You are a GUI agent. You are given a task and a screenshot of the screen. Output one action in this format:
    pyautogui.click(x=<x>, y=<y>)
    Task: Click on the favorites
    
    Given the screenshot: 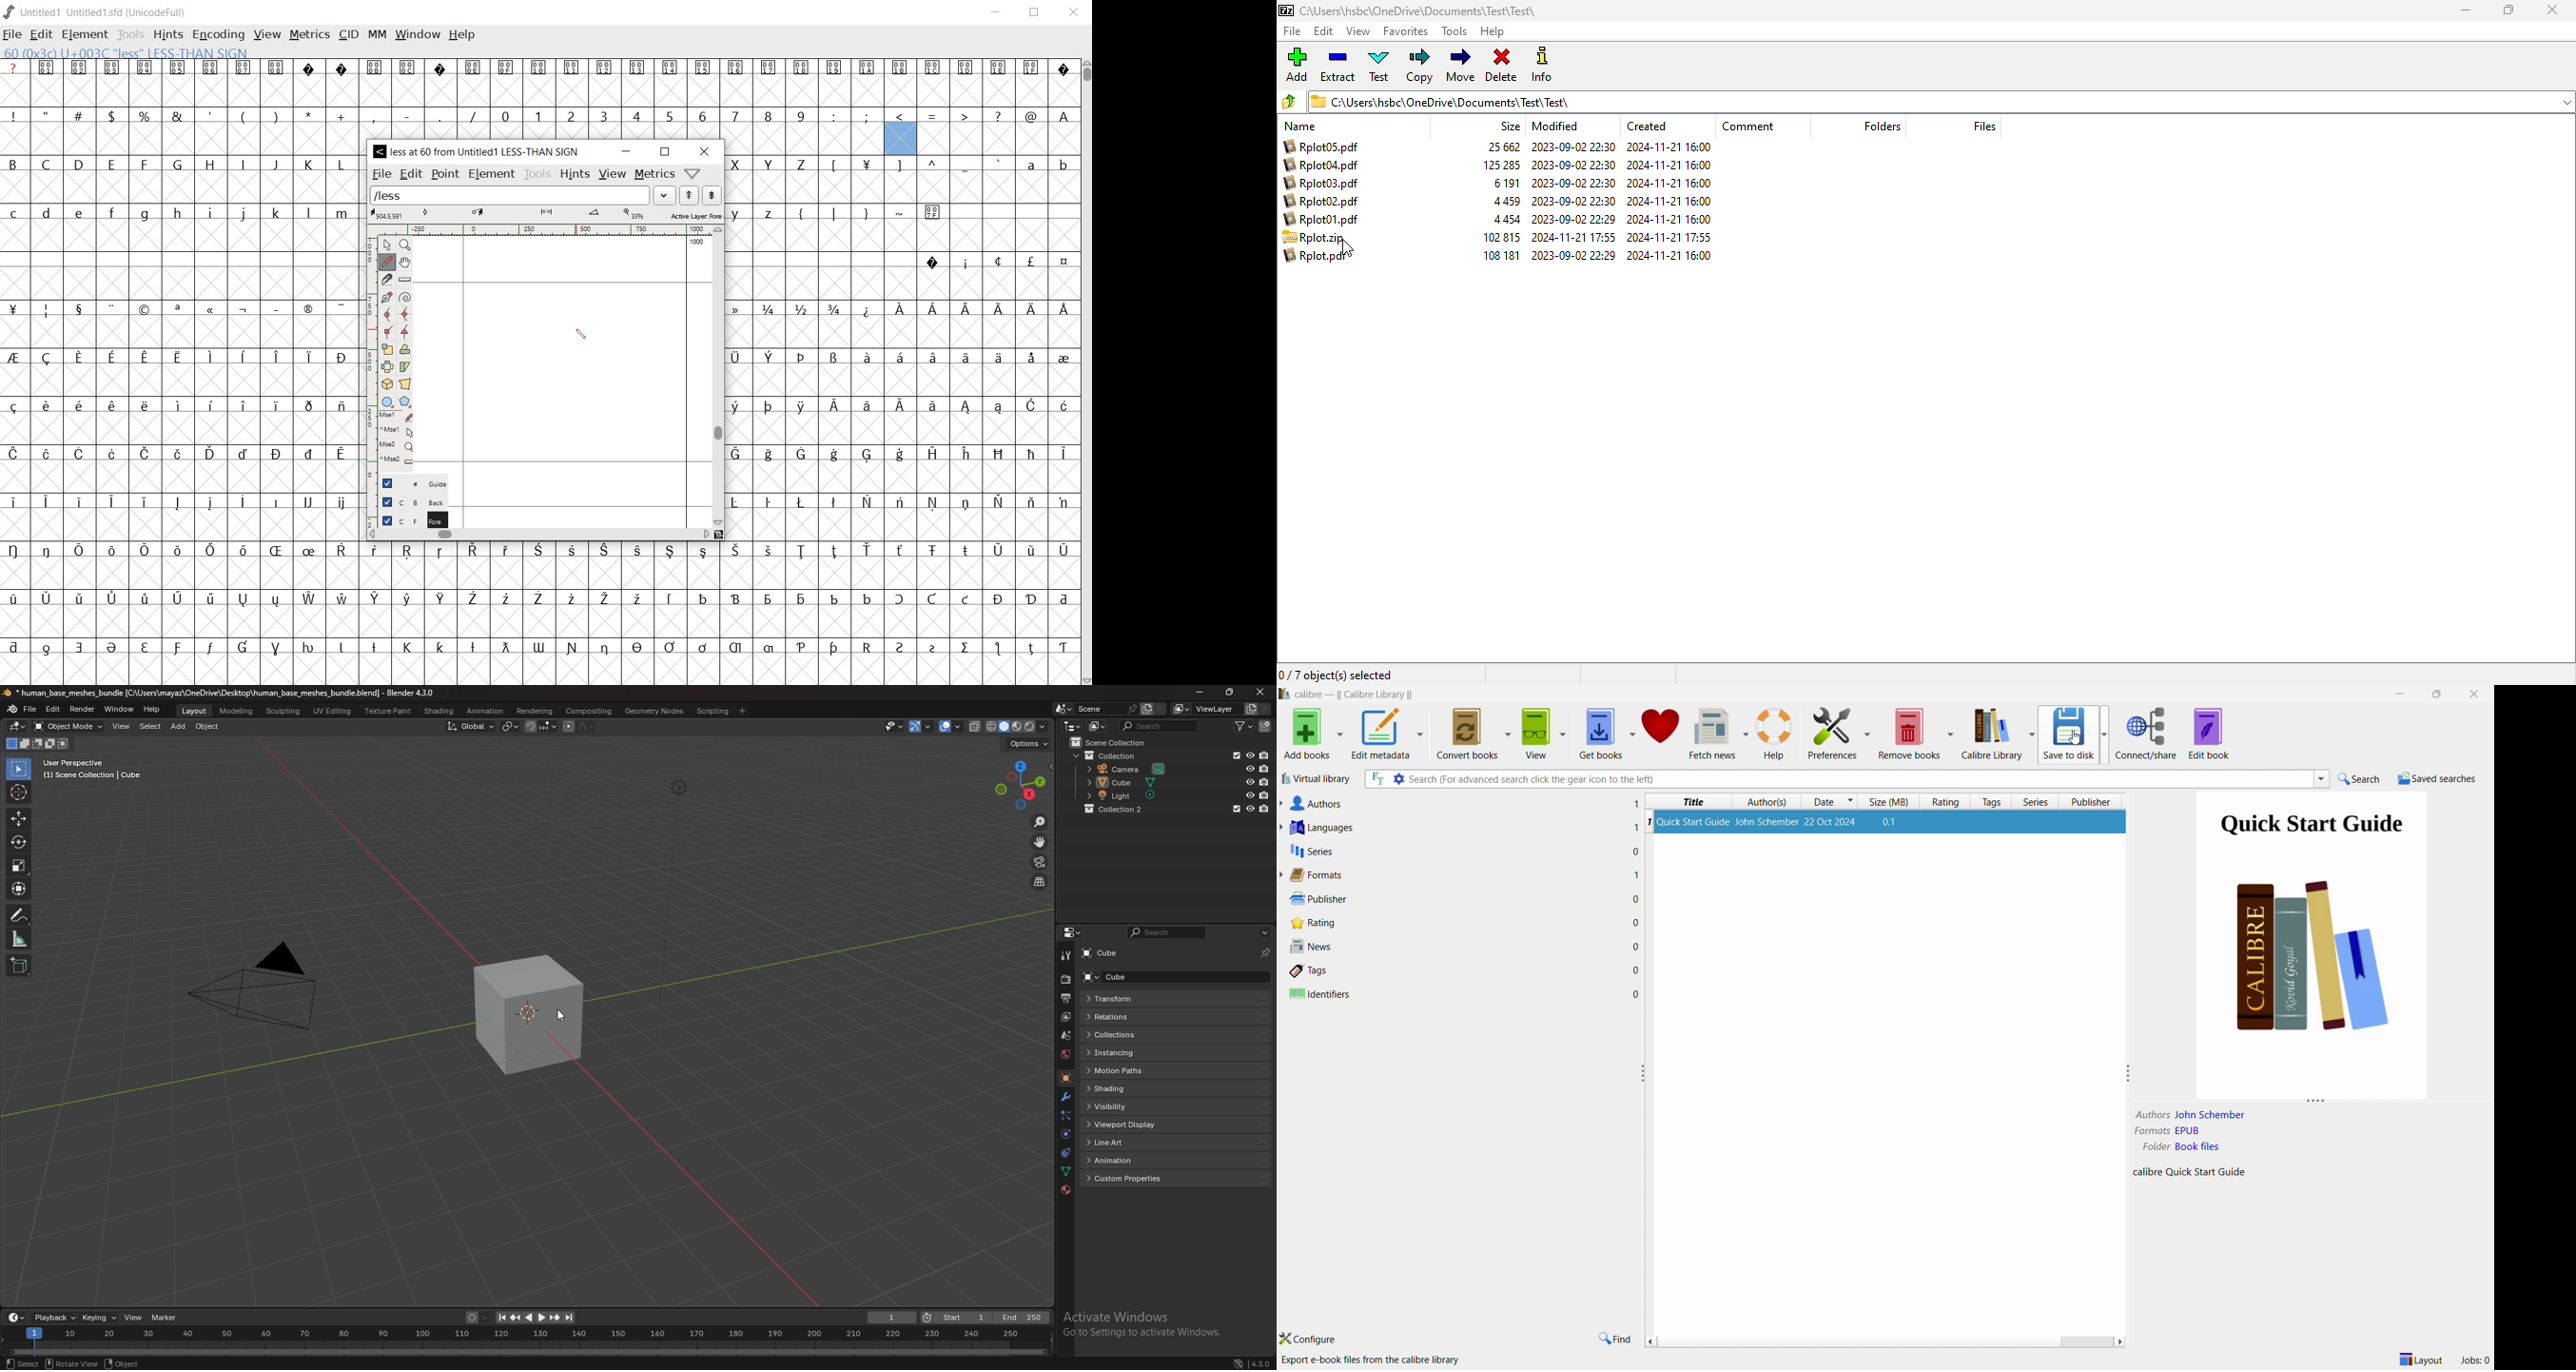 What is the action you would take?
    pyautogui.click(x=1404, y=31)
    